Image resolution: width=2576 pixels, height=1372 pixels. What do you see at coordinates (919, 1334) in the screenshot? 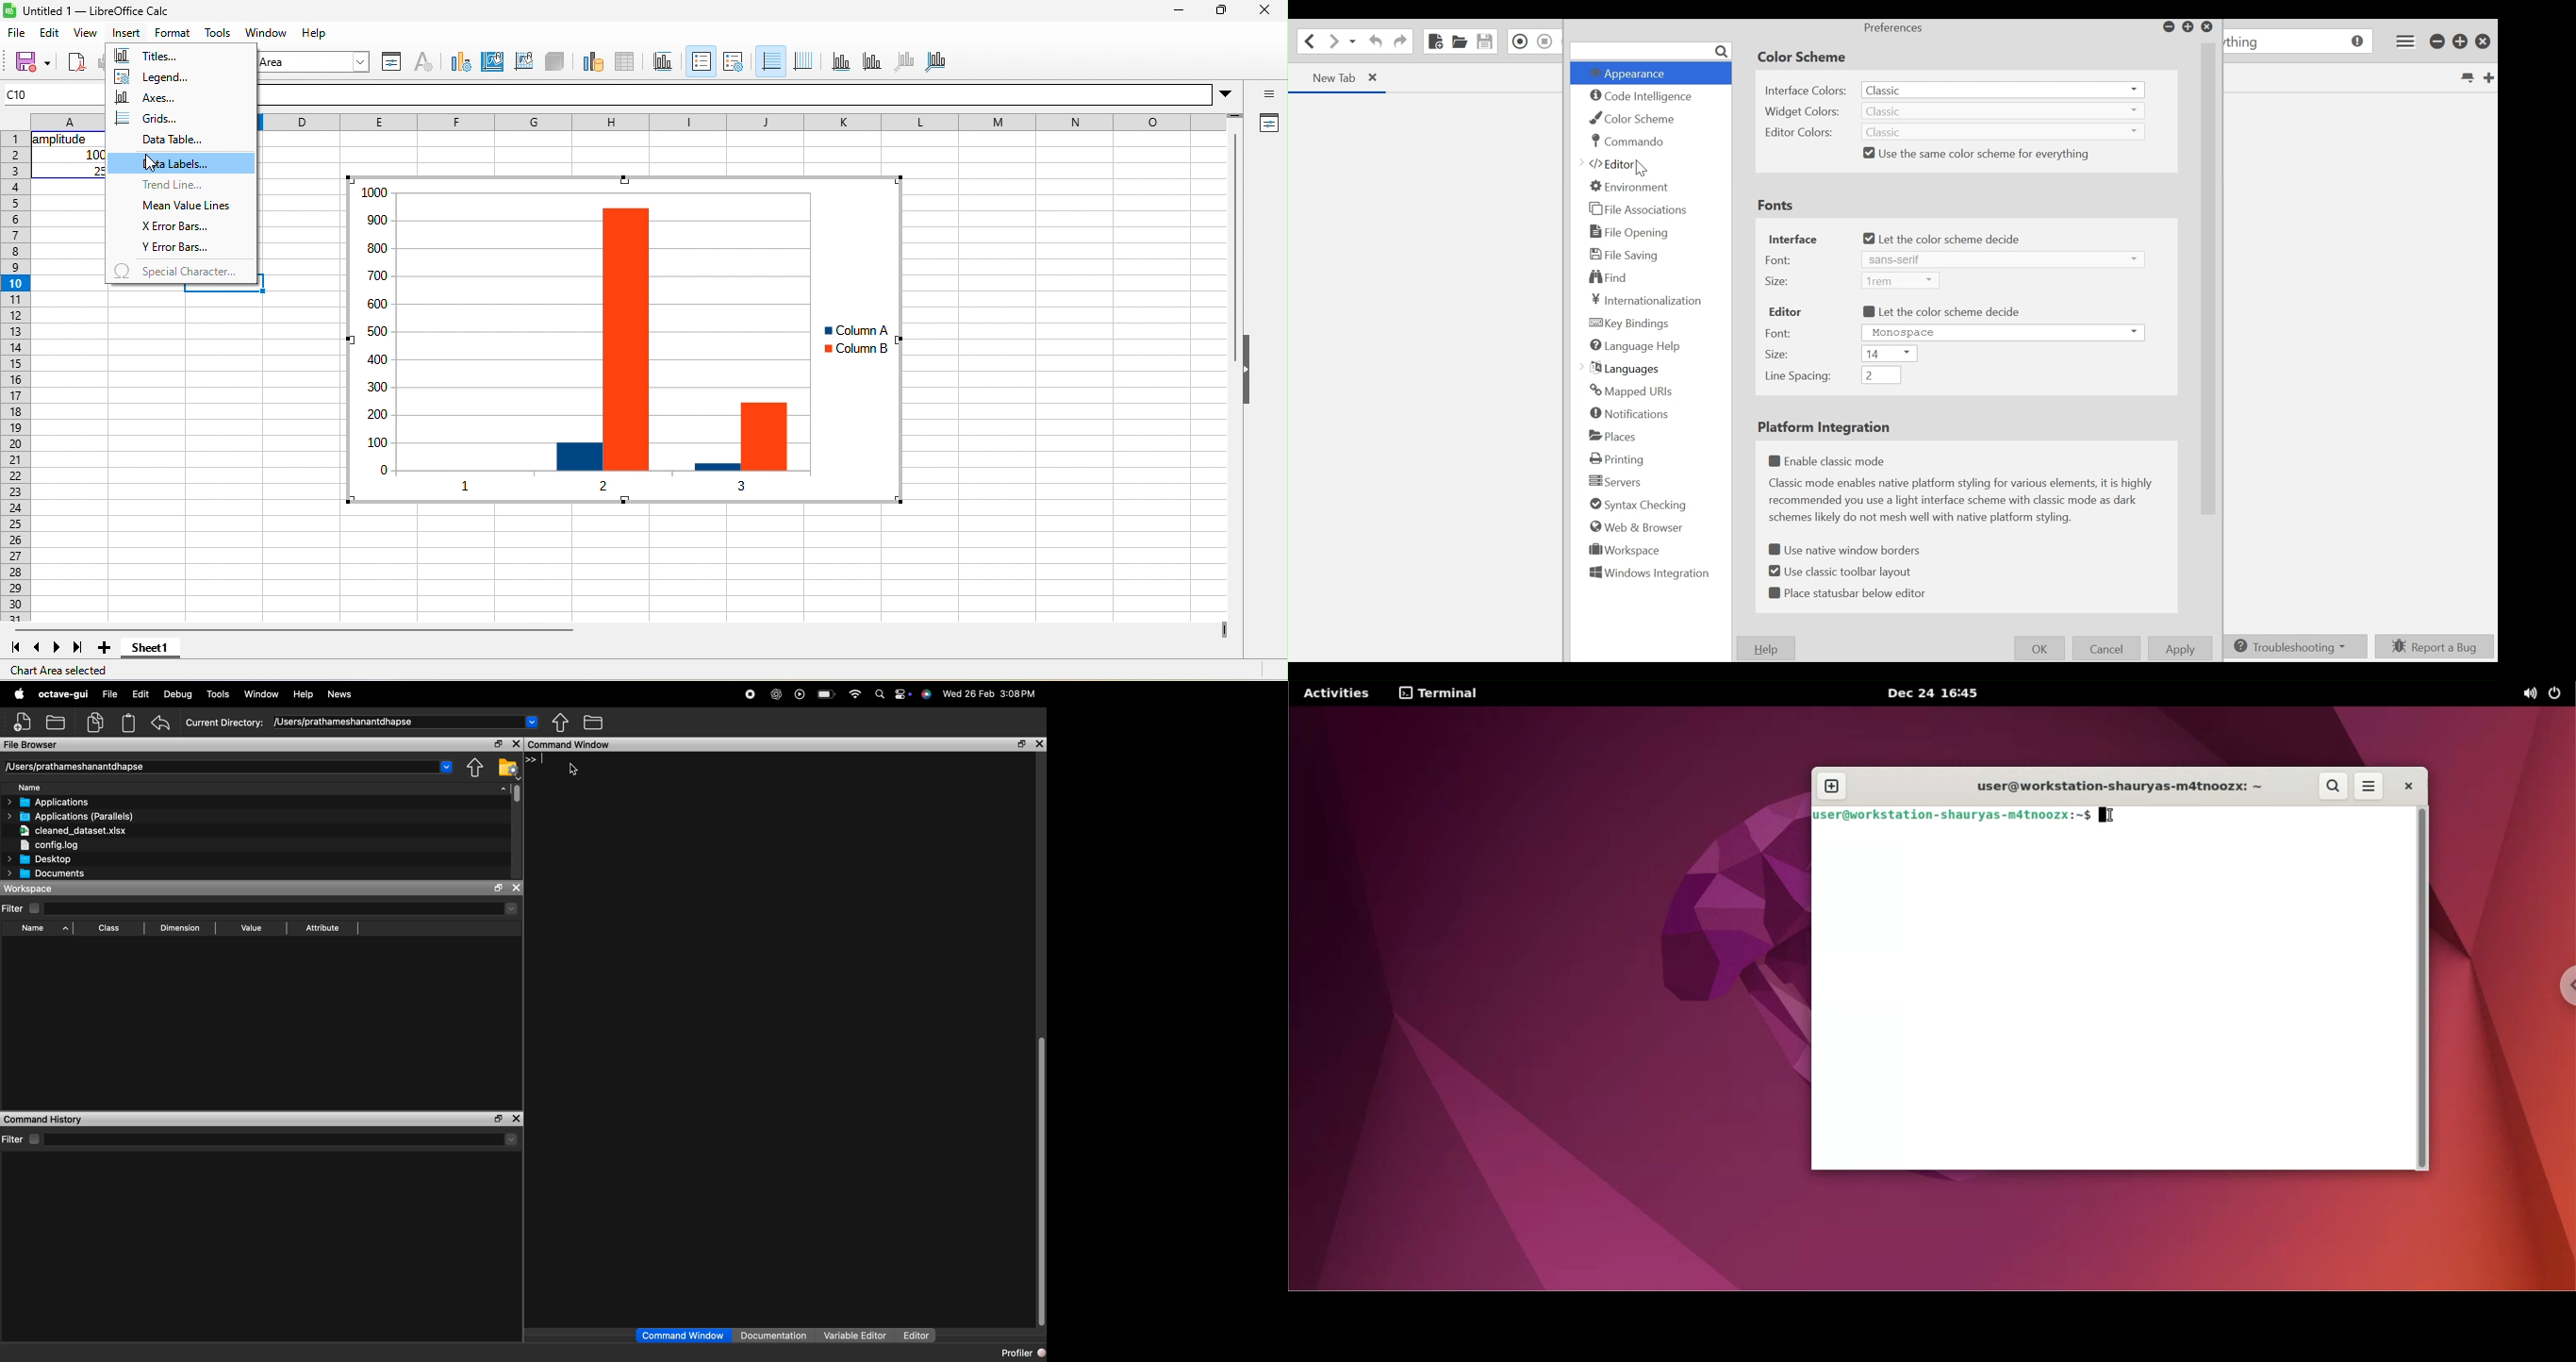
I see `Editor` at bounding box center [919, 1334].